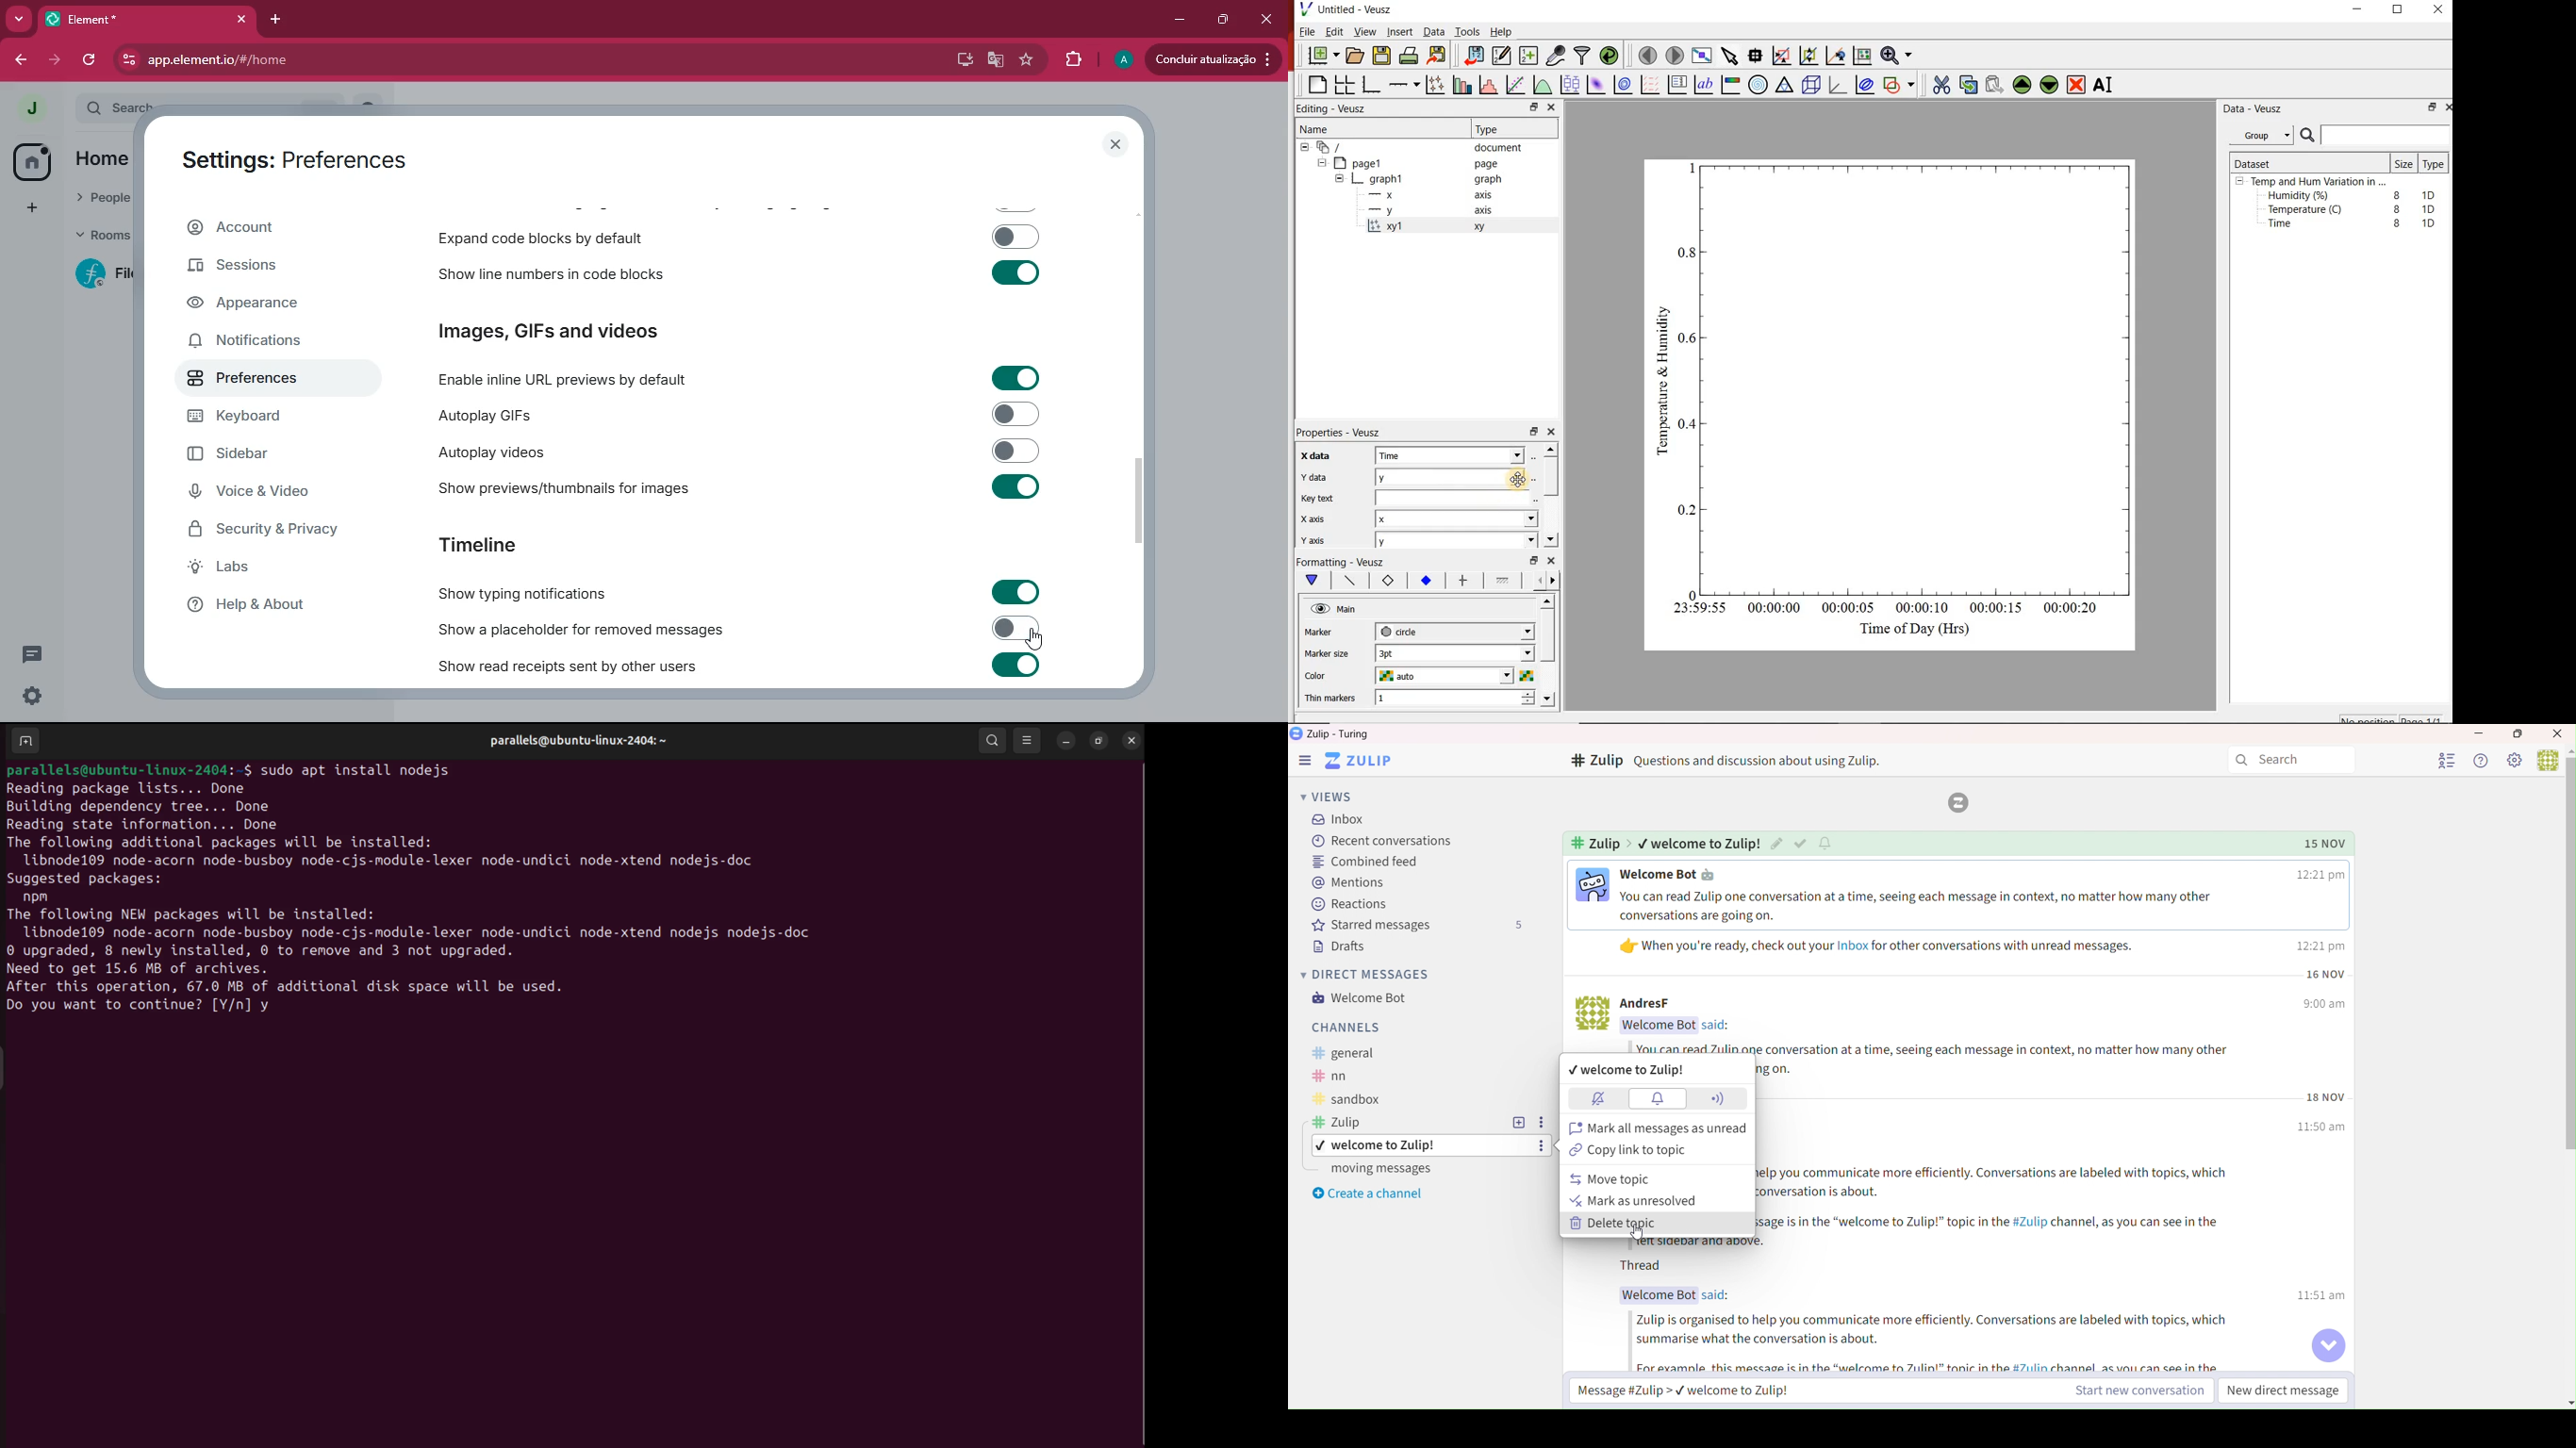 The width and height of the screenshot is (2576, 1456). I want to click on Humidity (%), so click(2302, 196).